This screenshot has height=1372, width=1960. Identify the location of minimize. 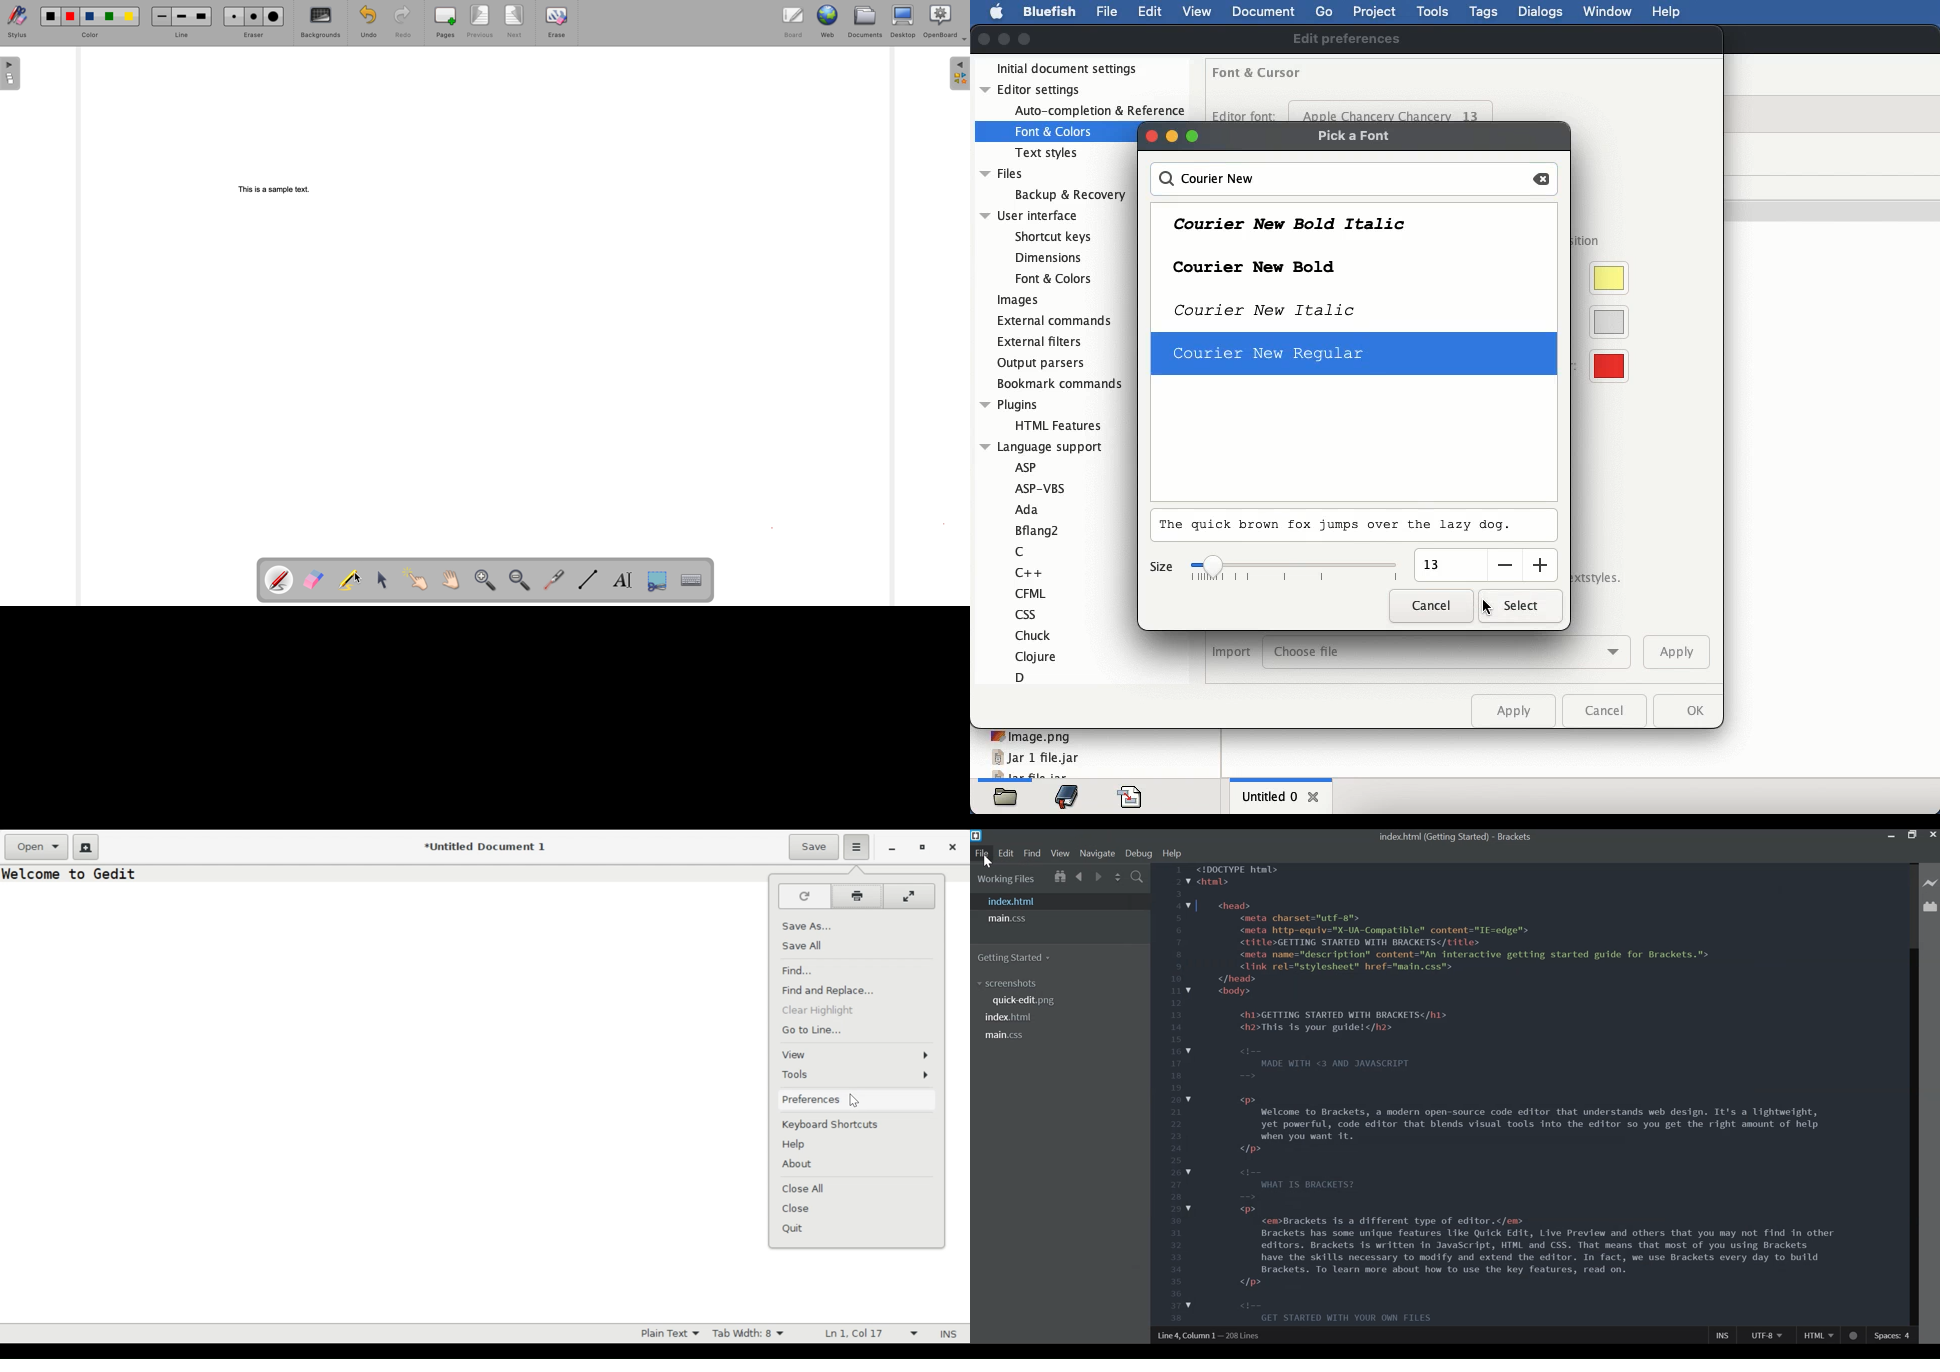
(1004, 39).